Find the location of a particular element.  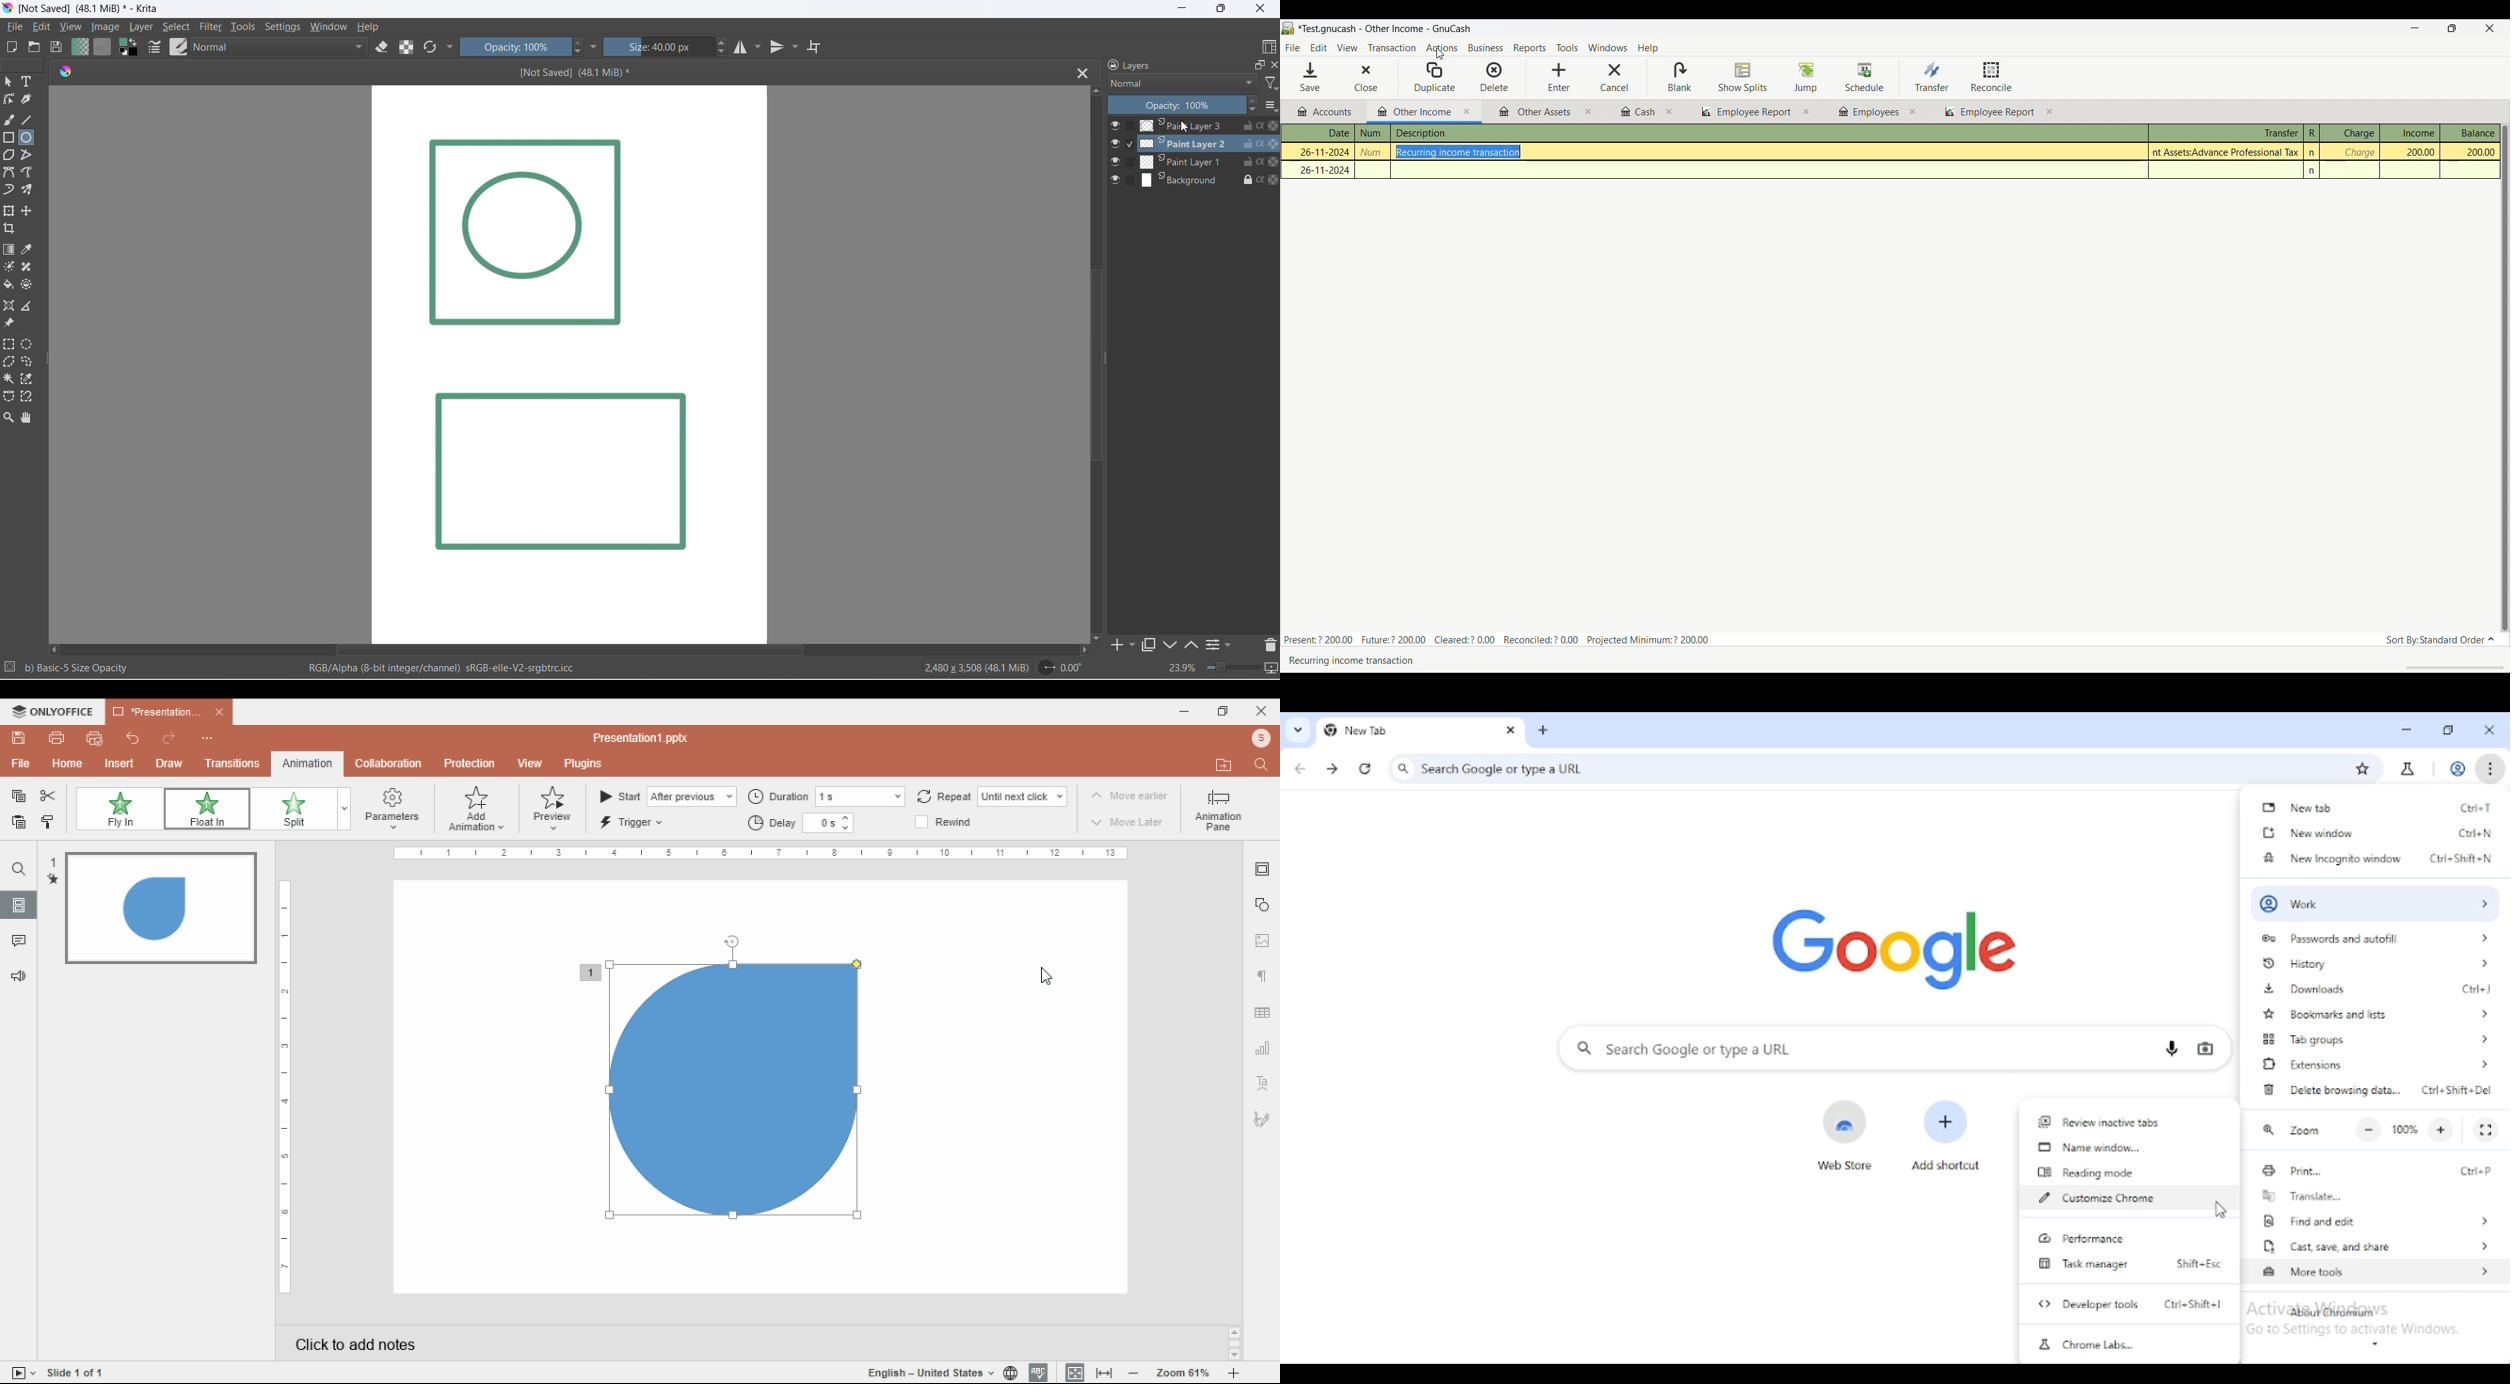

profile is located at coordinates (2377, 903).